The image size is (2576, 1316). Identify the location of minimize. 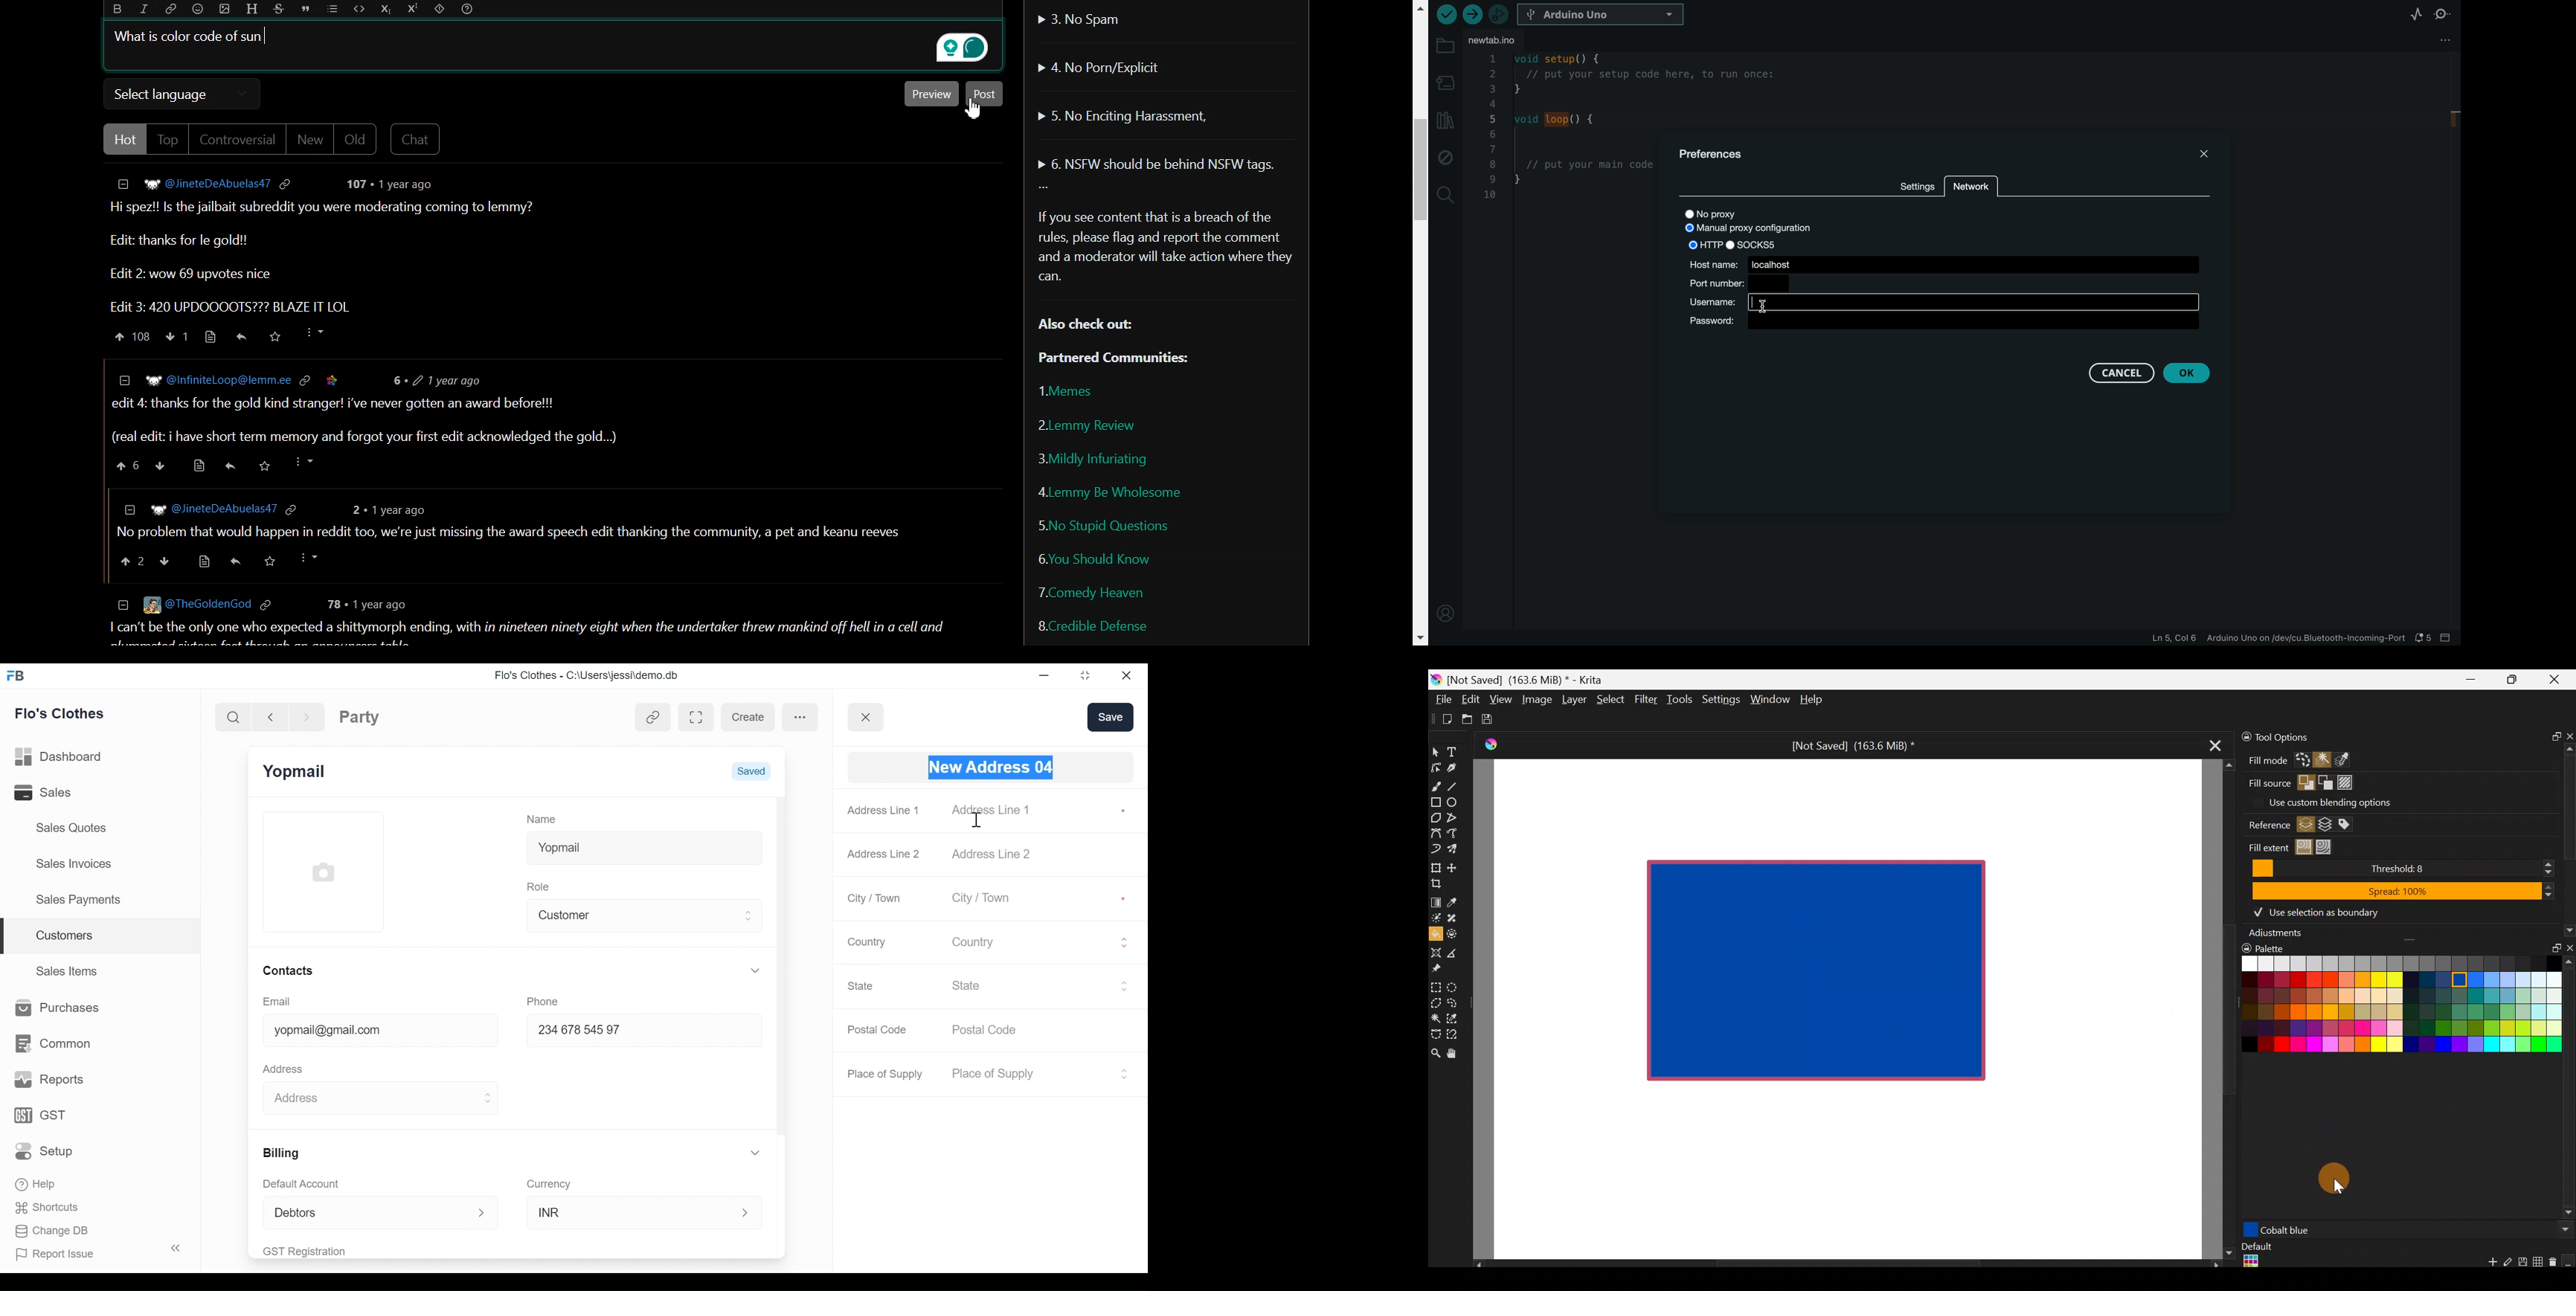
(1043, 675).